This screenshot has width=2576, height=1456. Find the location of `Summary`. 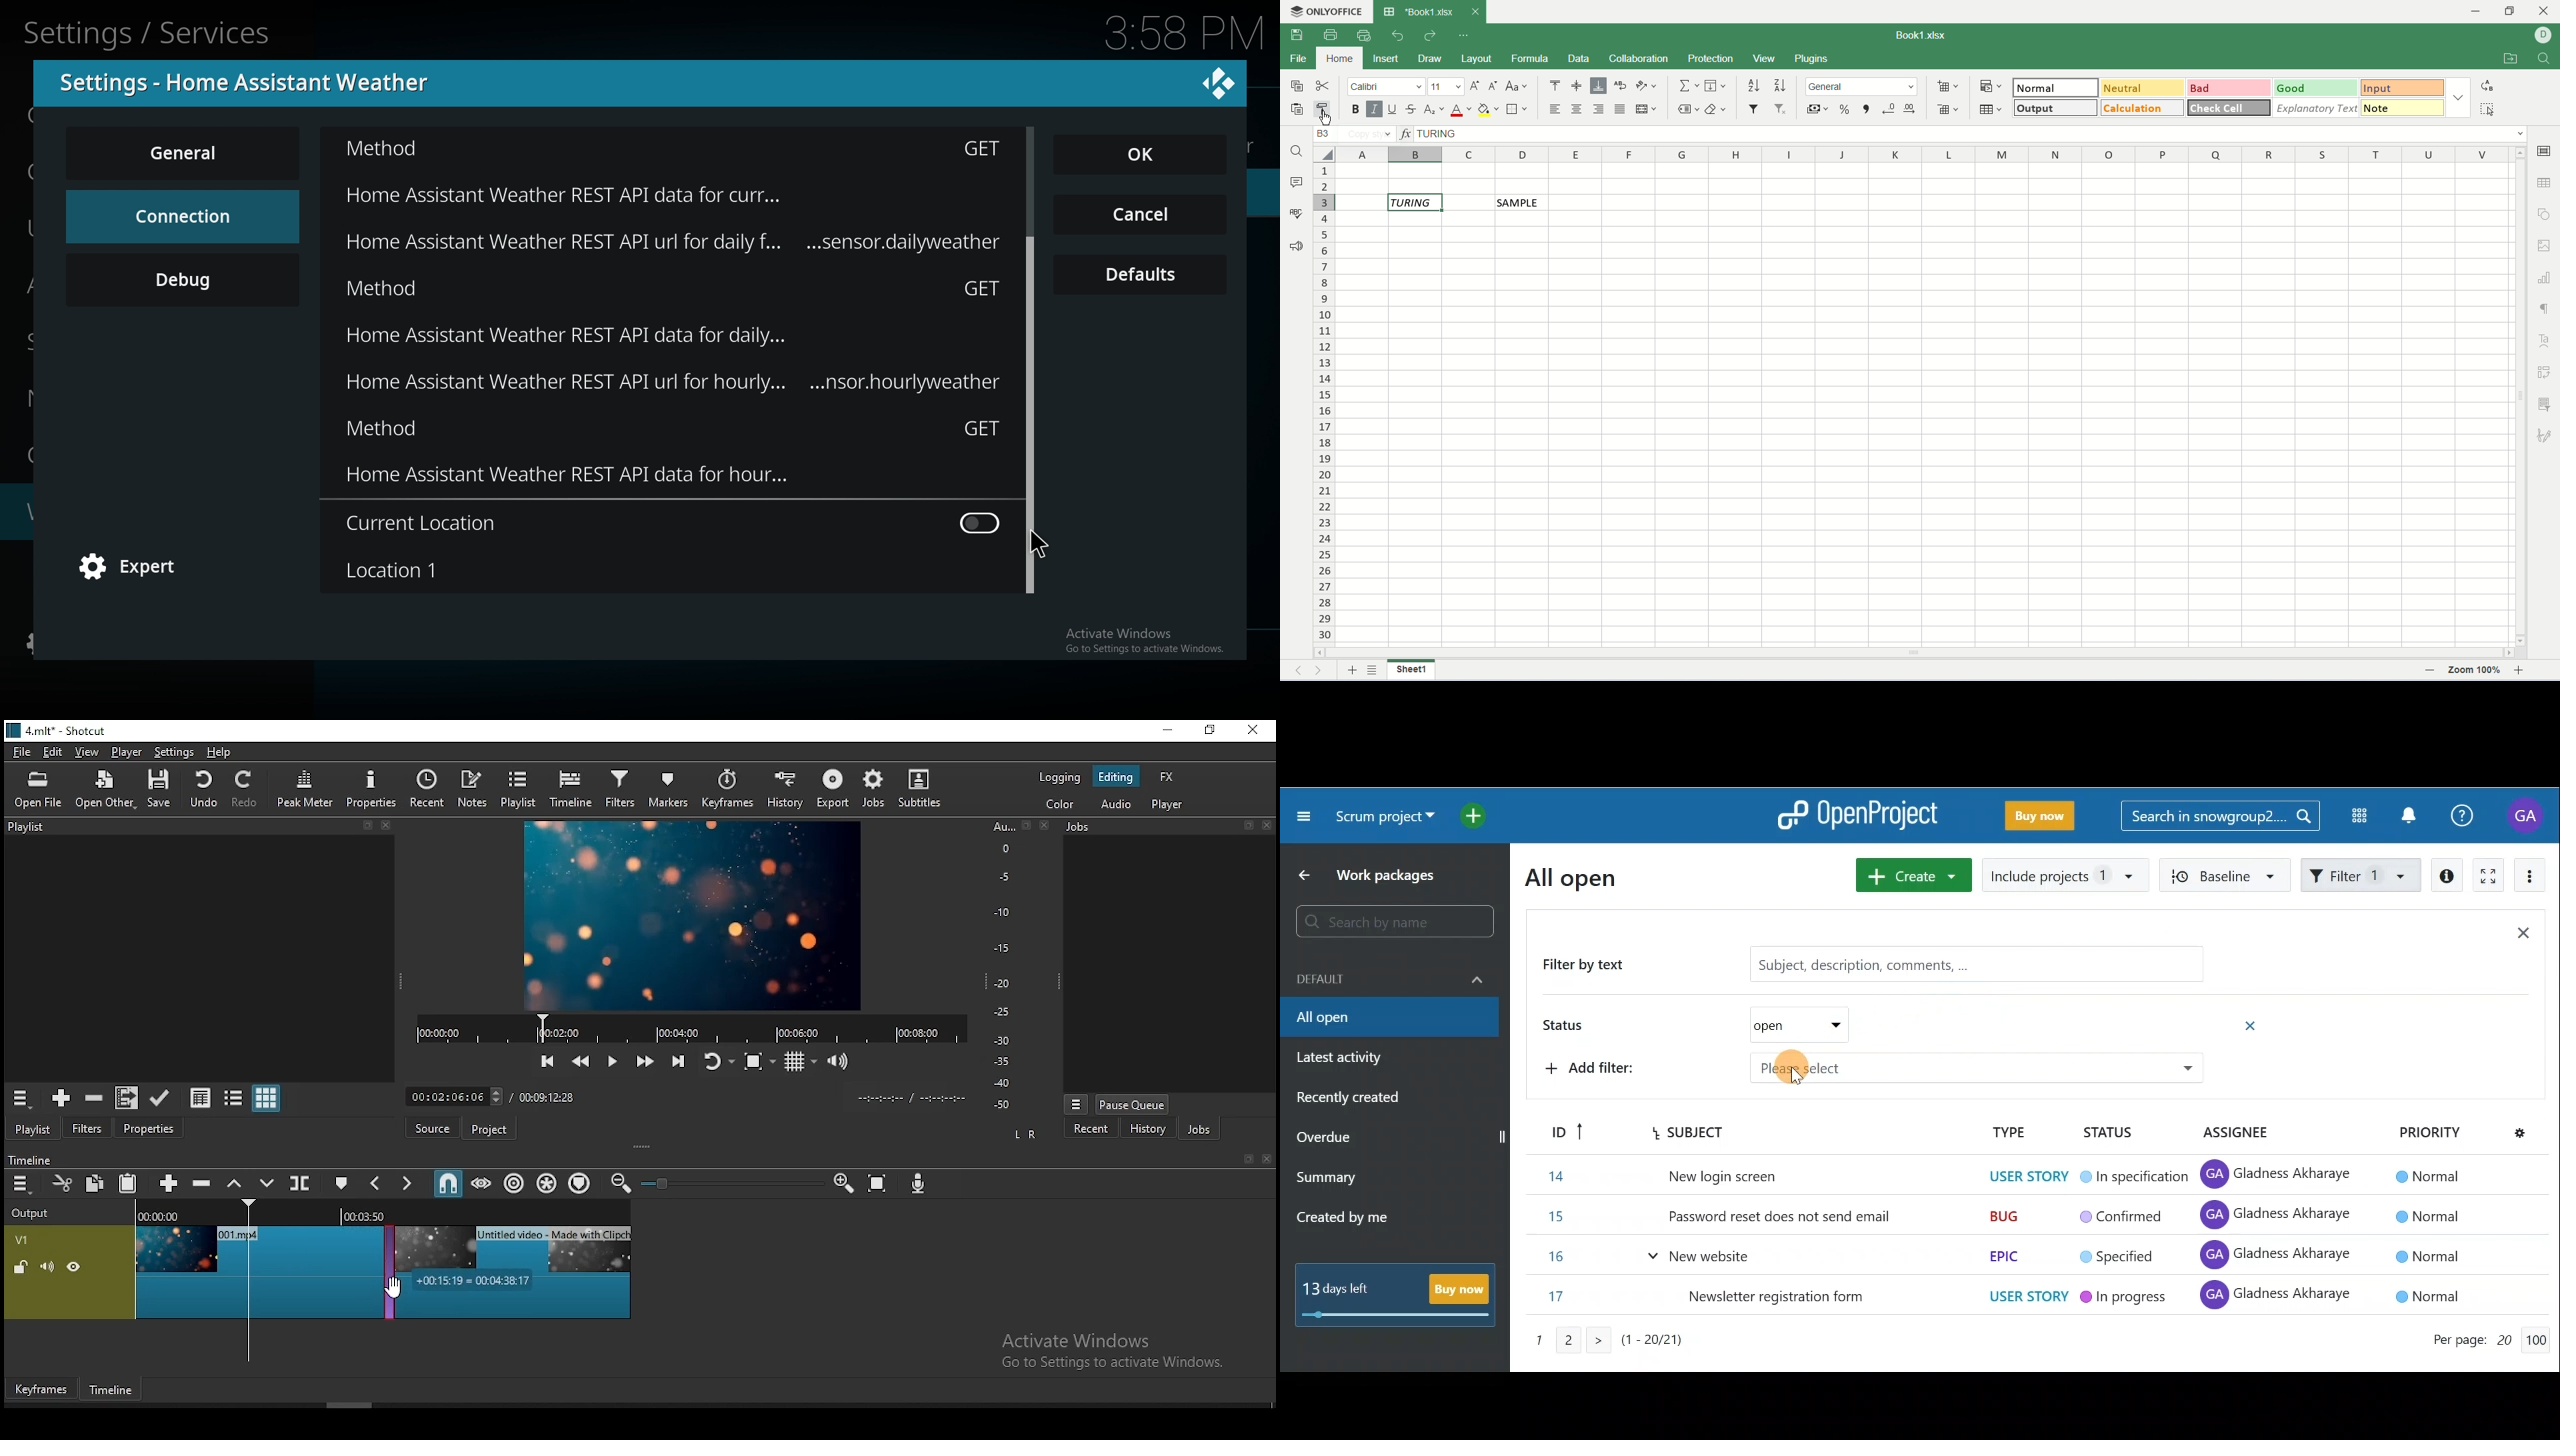

Summary is located at coordinates (1327, 1180).